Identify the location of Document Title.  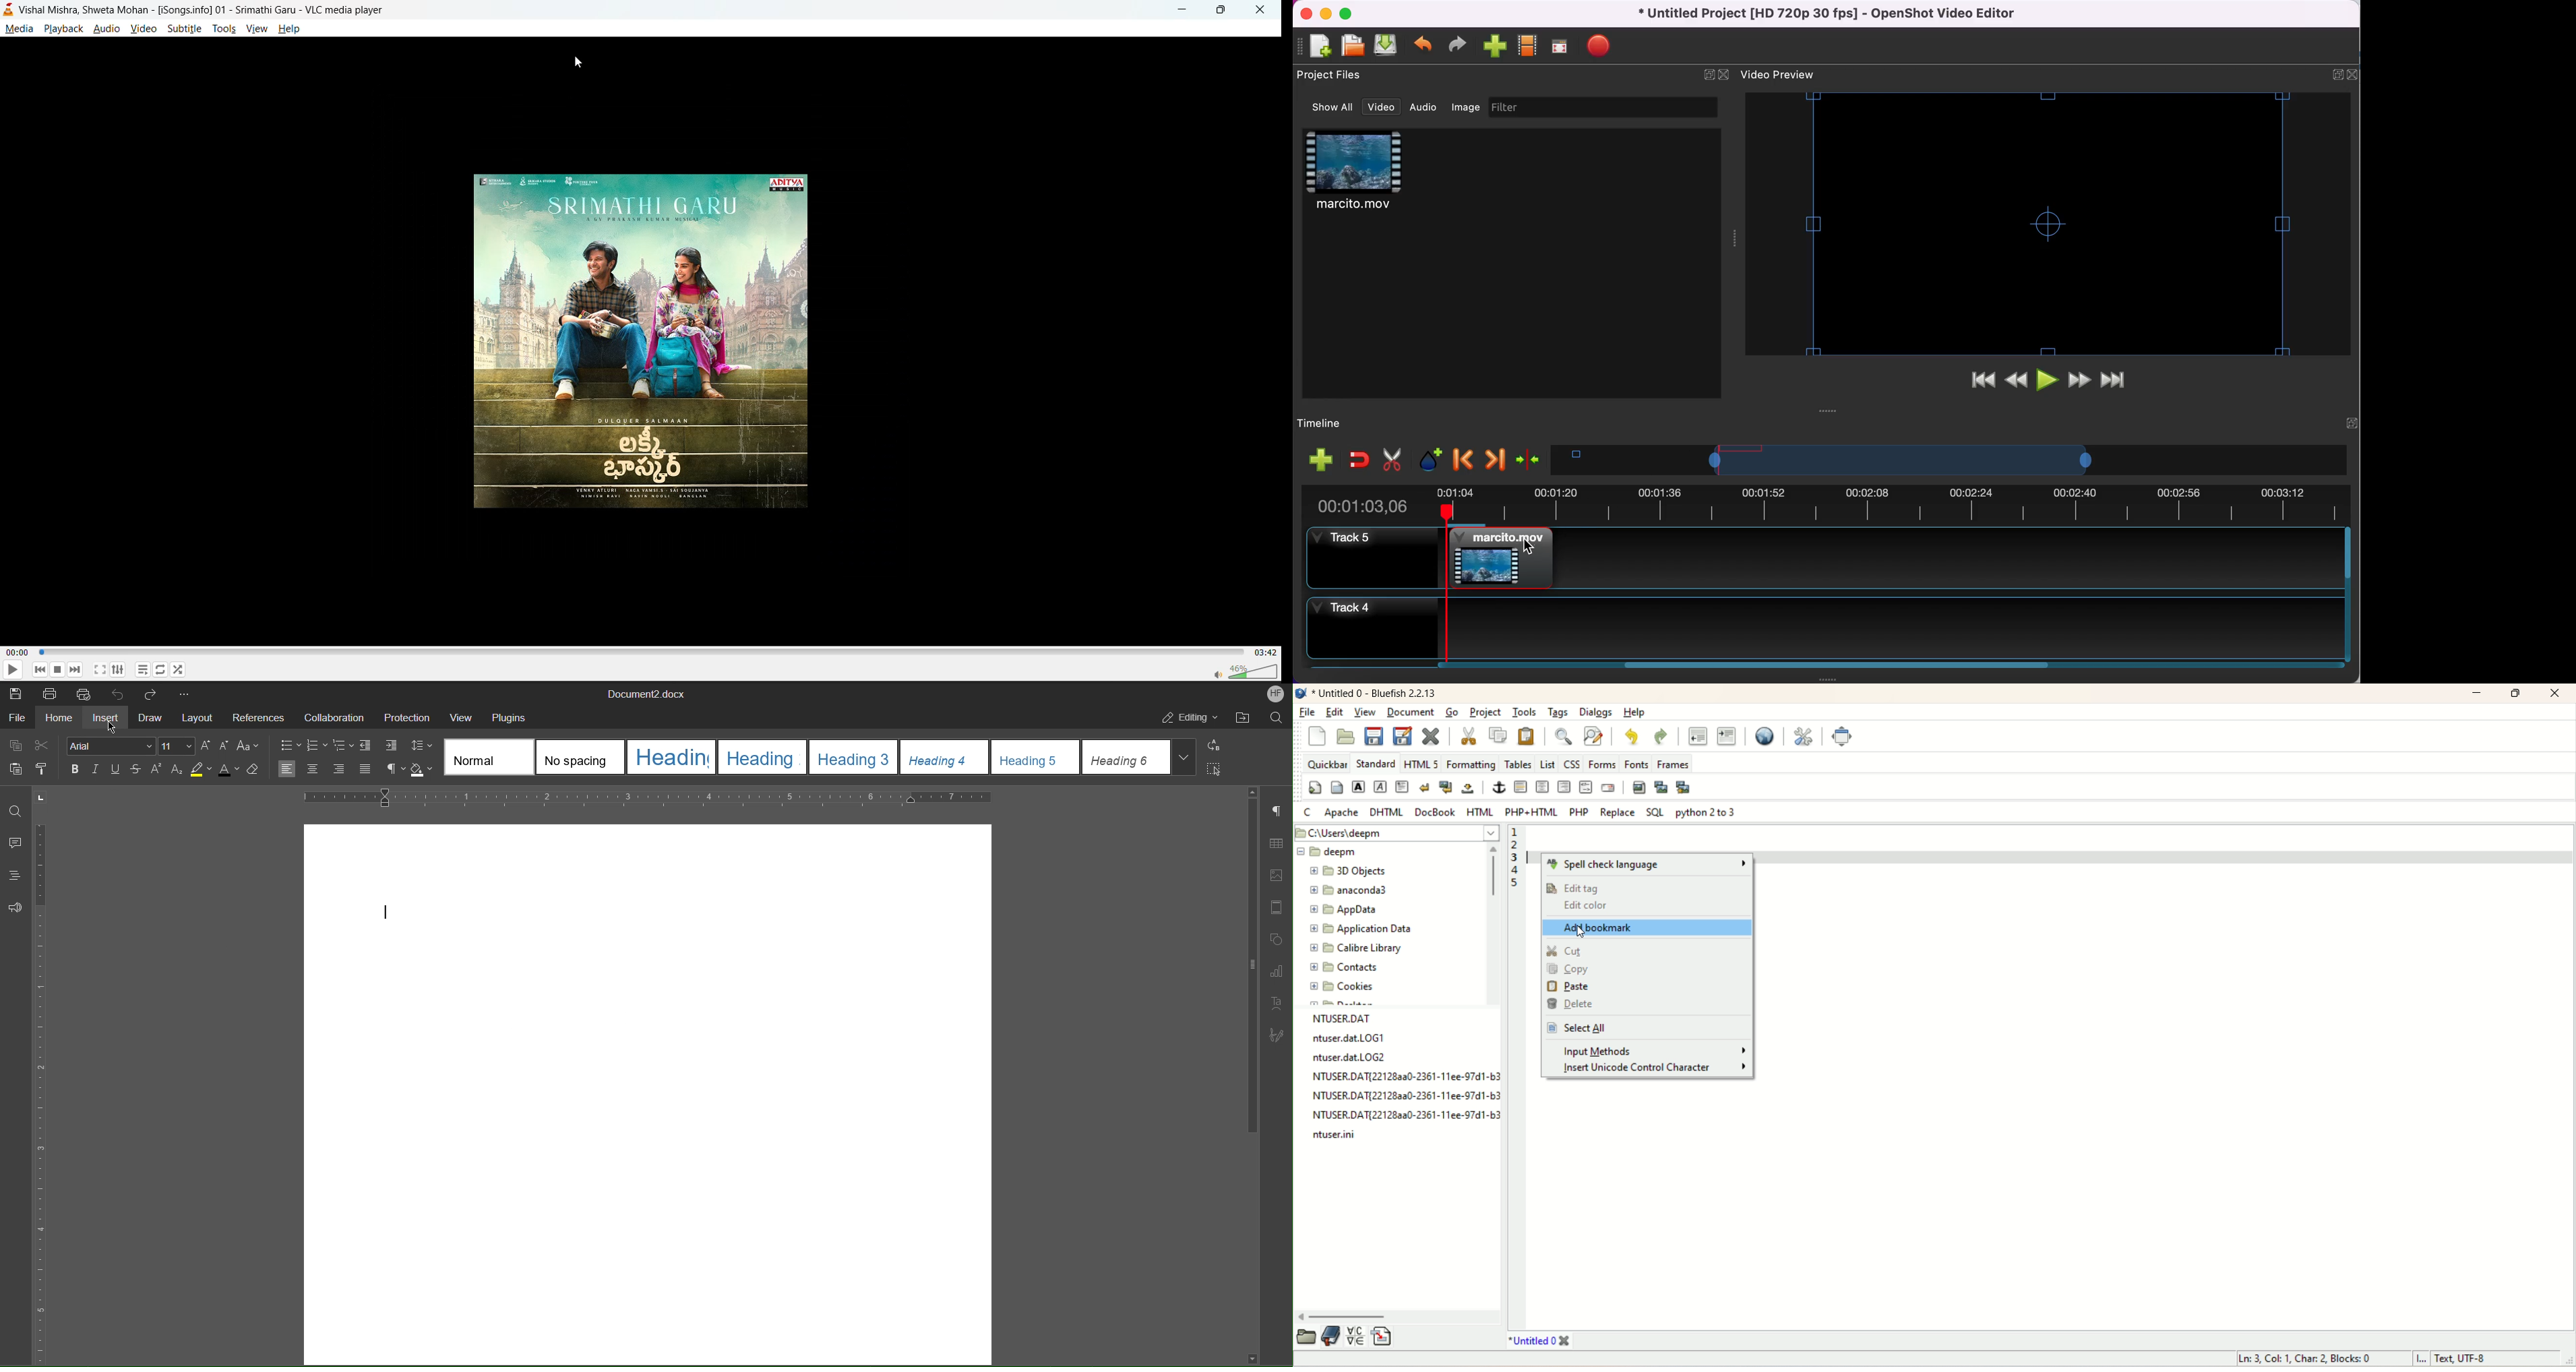
(647, 693).